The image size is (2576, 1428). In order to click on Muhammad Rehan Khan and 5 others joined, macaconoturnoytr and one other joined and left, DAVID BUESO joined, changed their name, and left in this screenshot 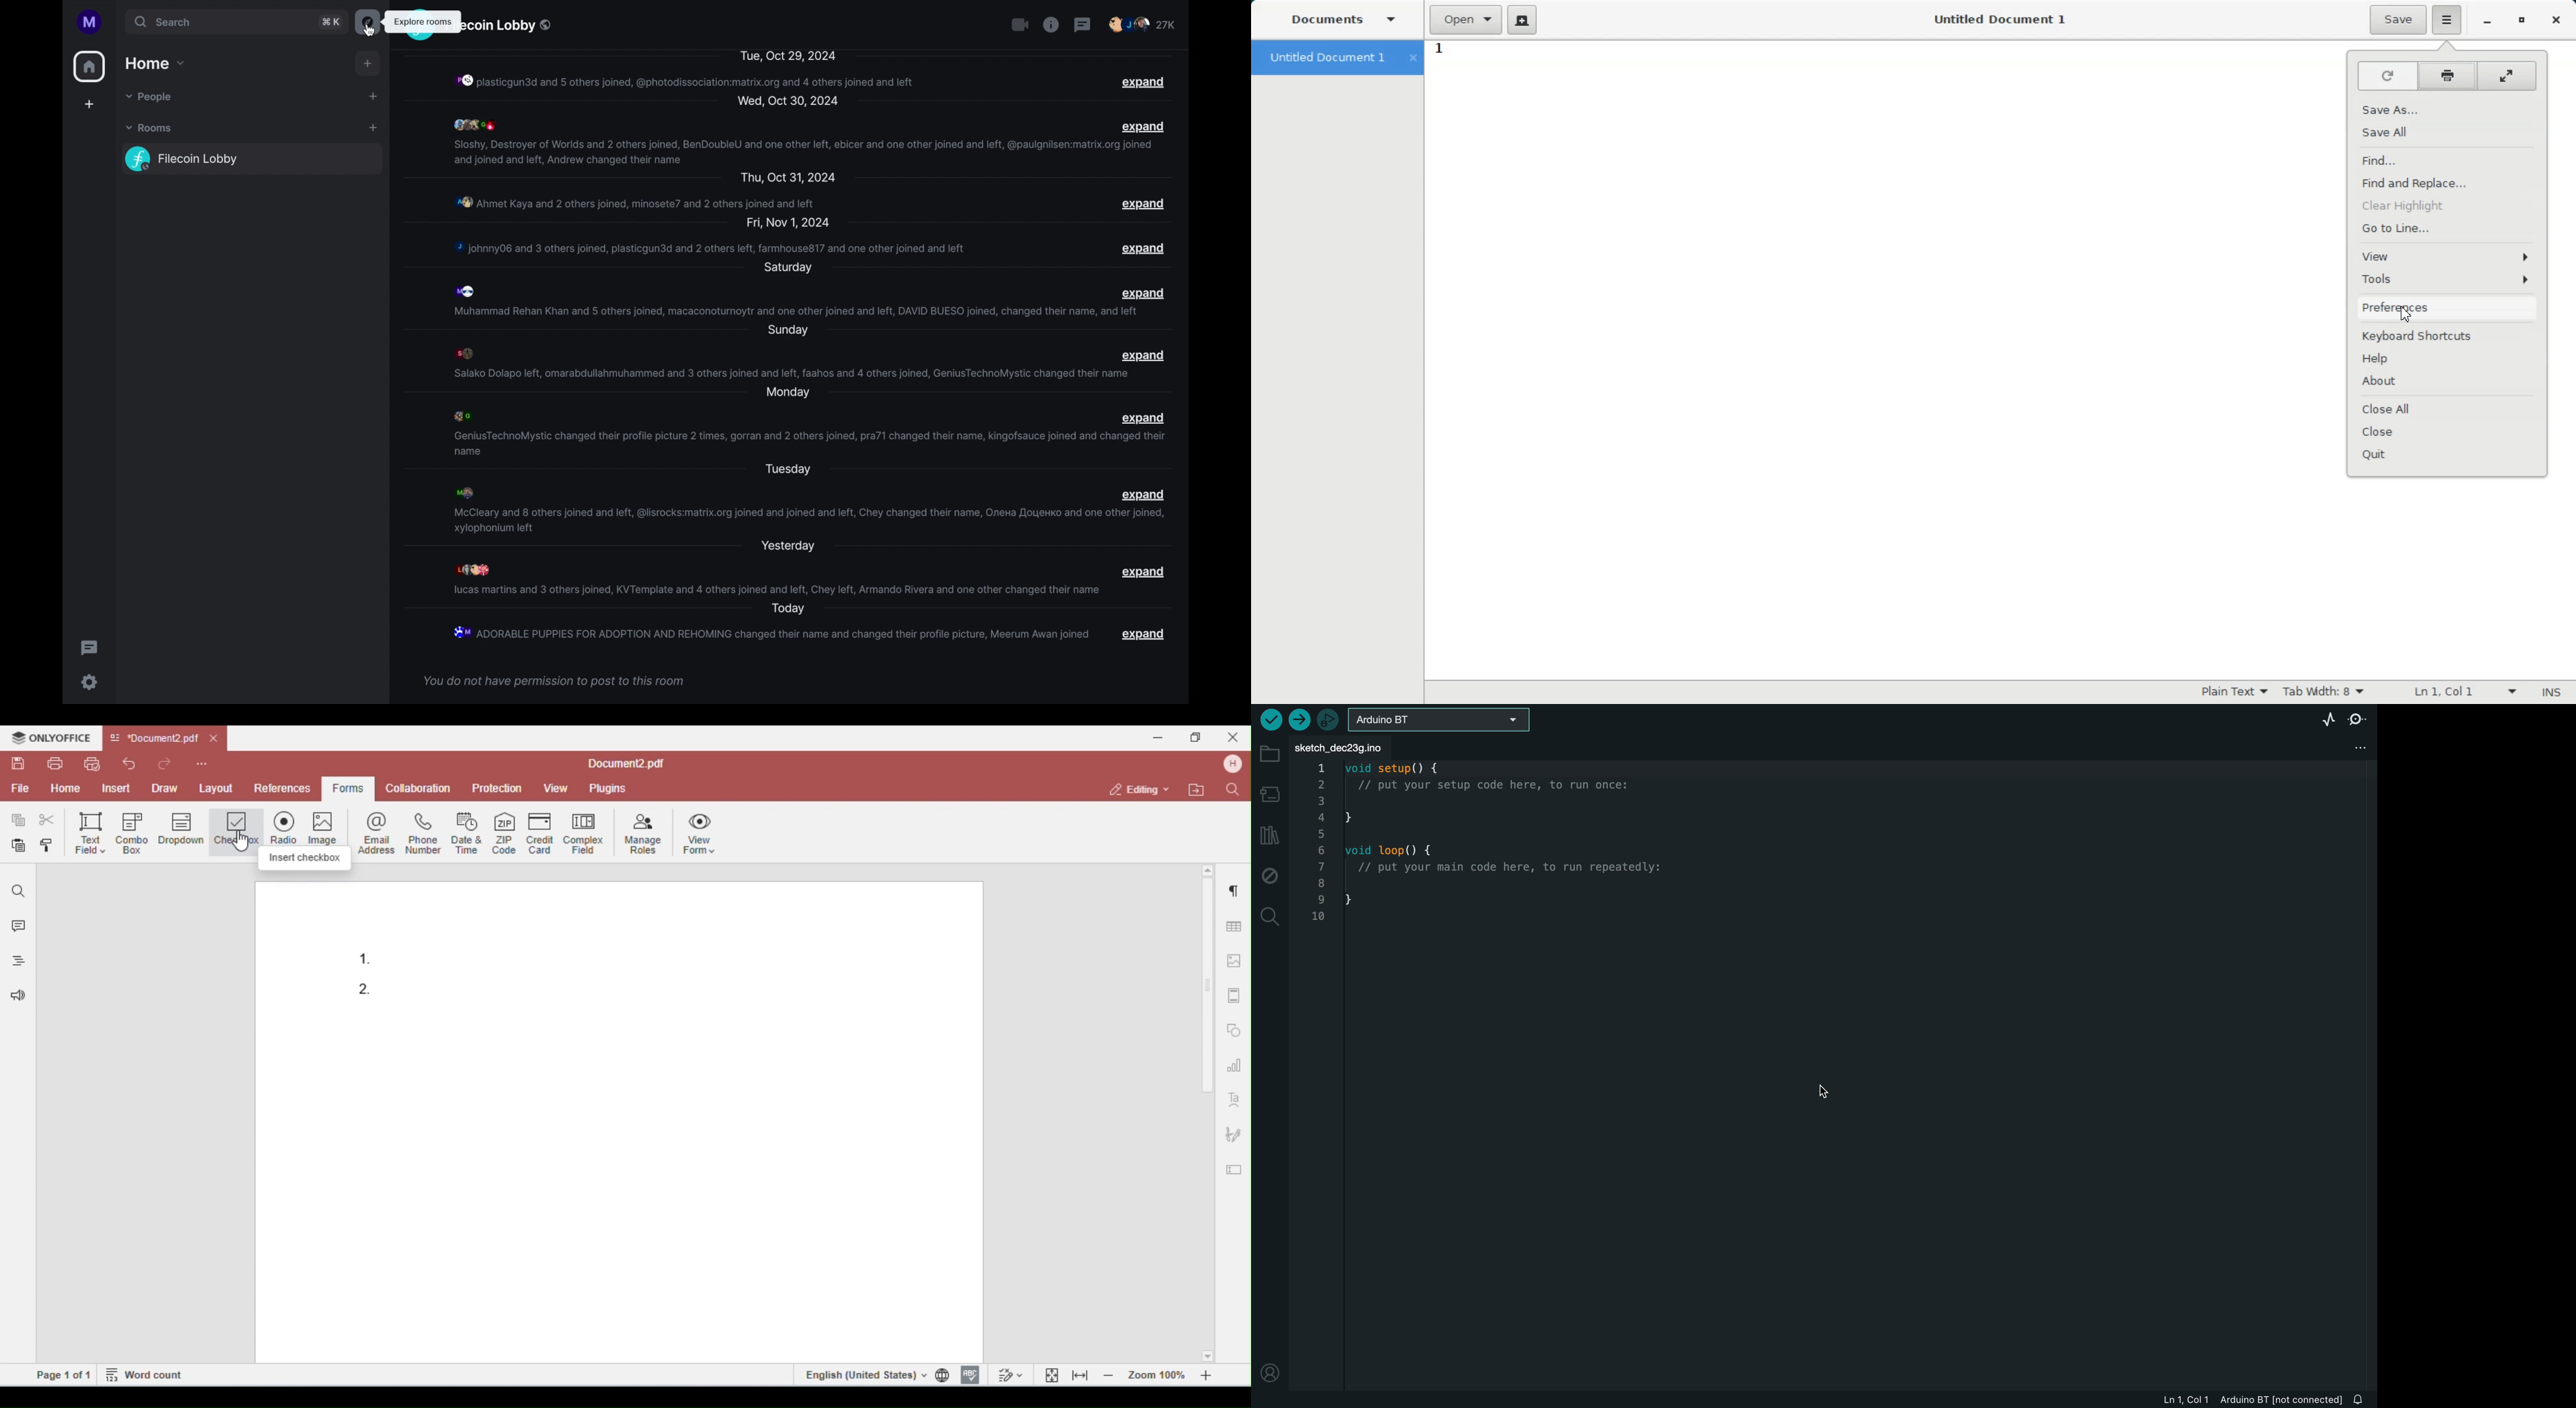, I will do `click(796, 312)`.